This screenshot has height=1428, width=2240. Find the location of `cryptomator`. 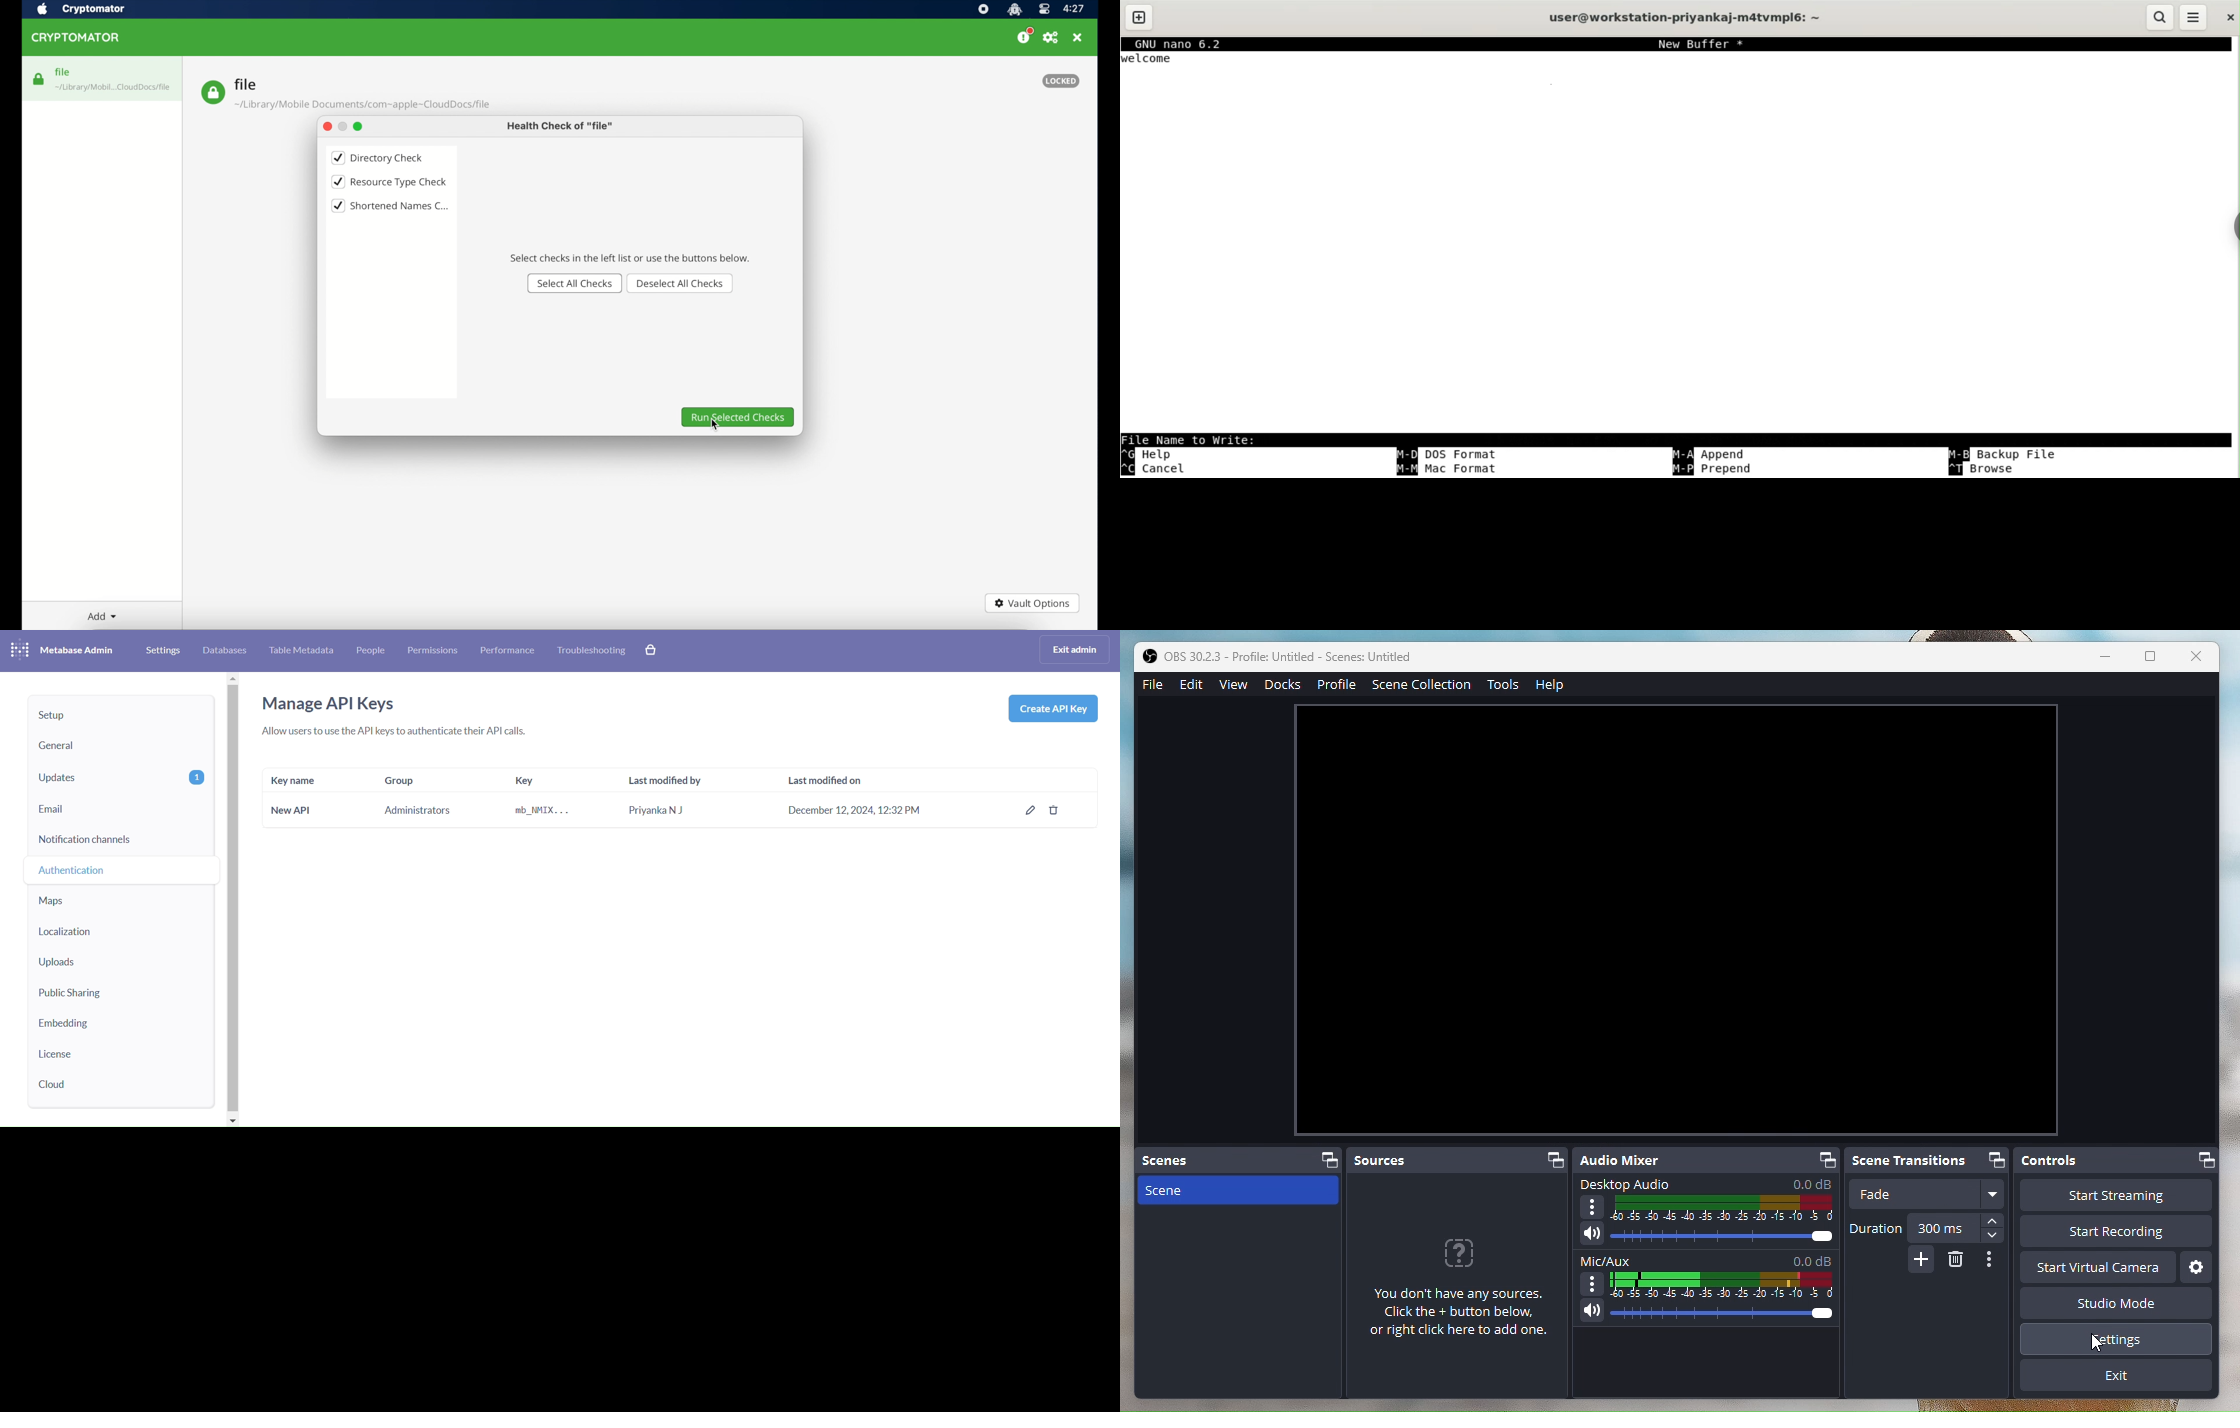

cryptomator is located at coordinates (78, 38).